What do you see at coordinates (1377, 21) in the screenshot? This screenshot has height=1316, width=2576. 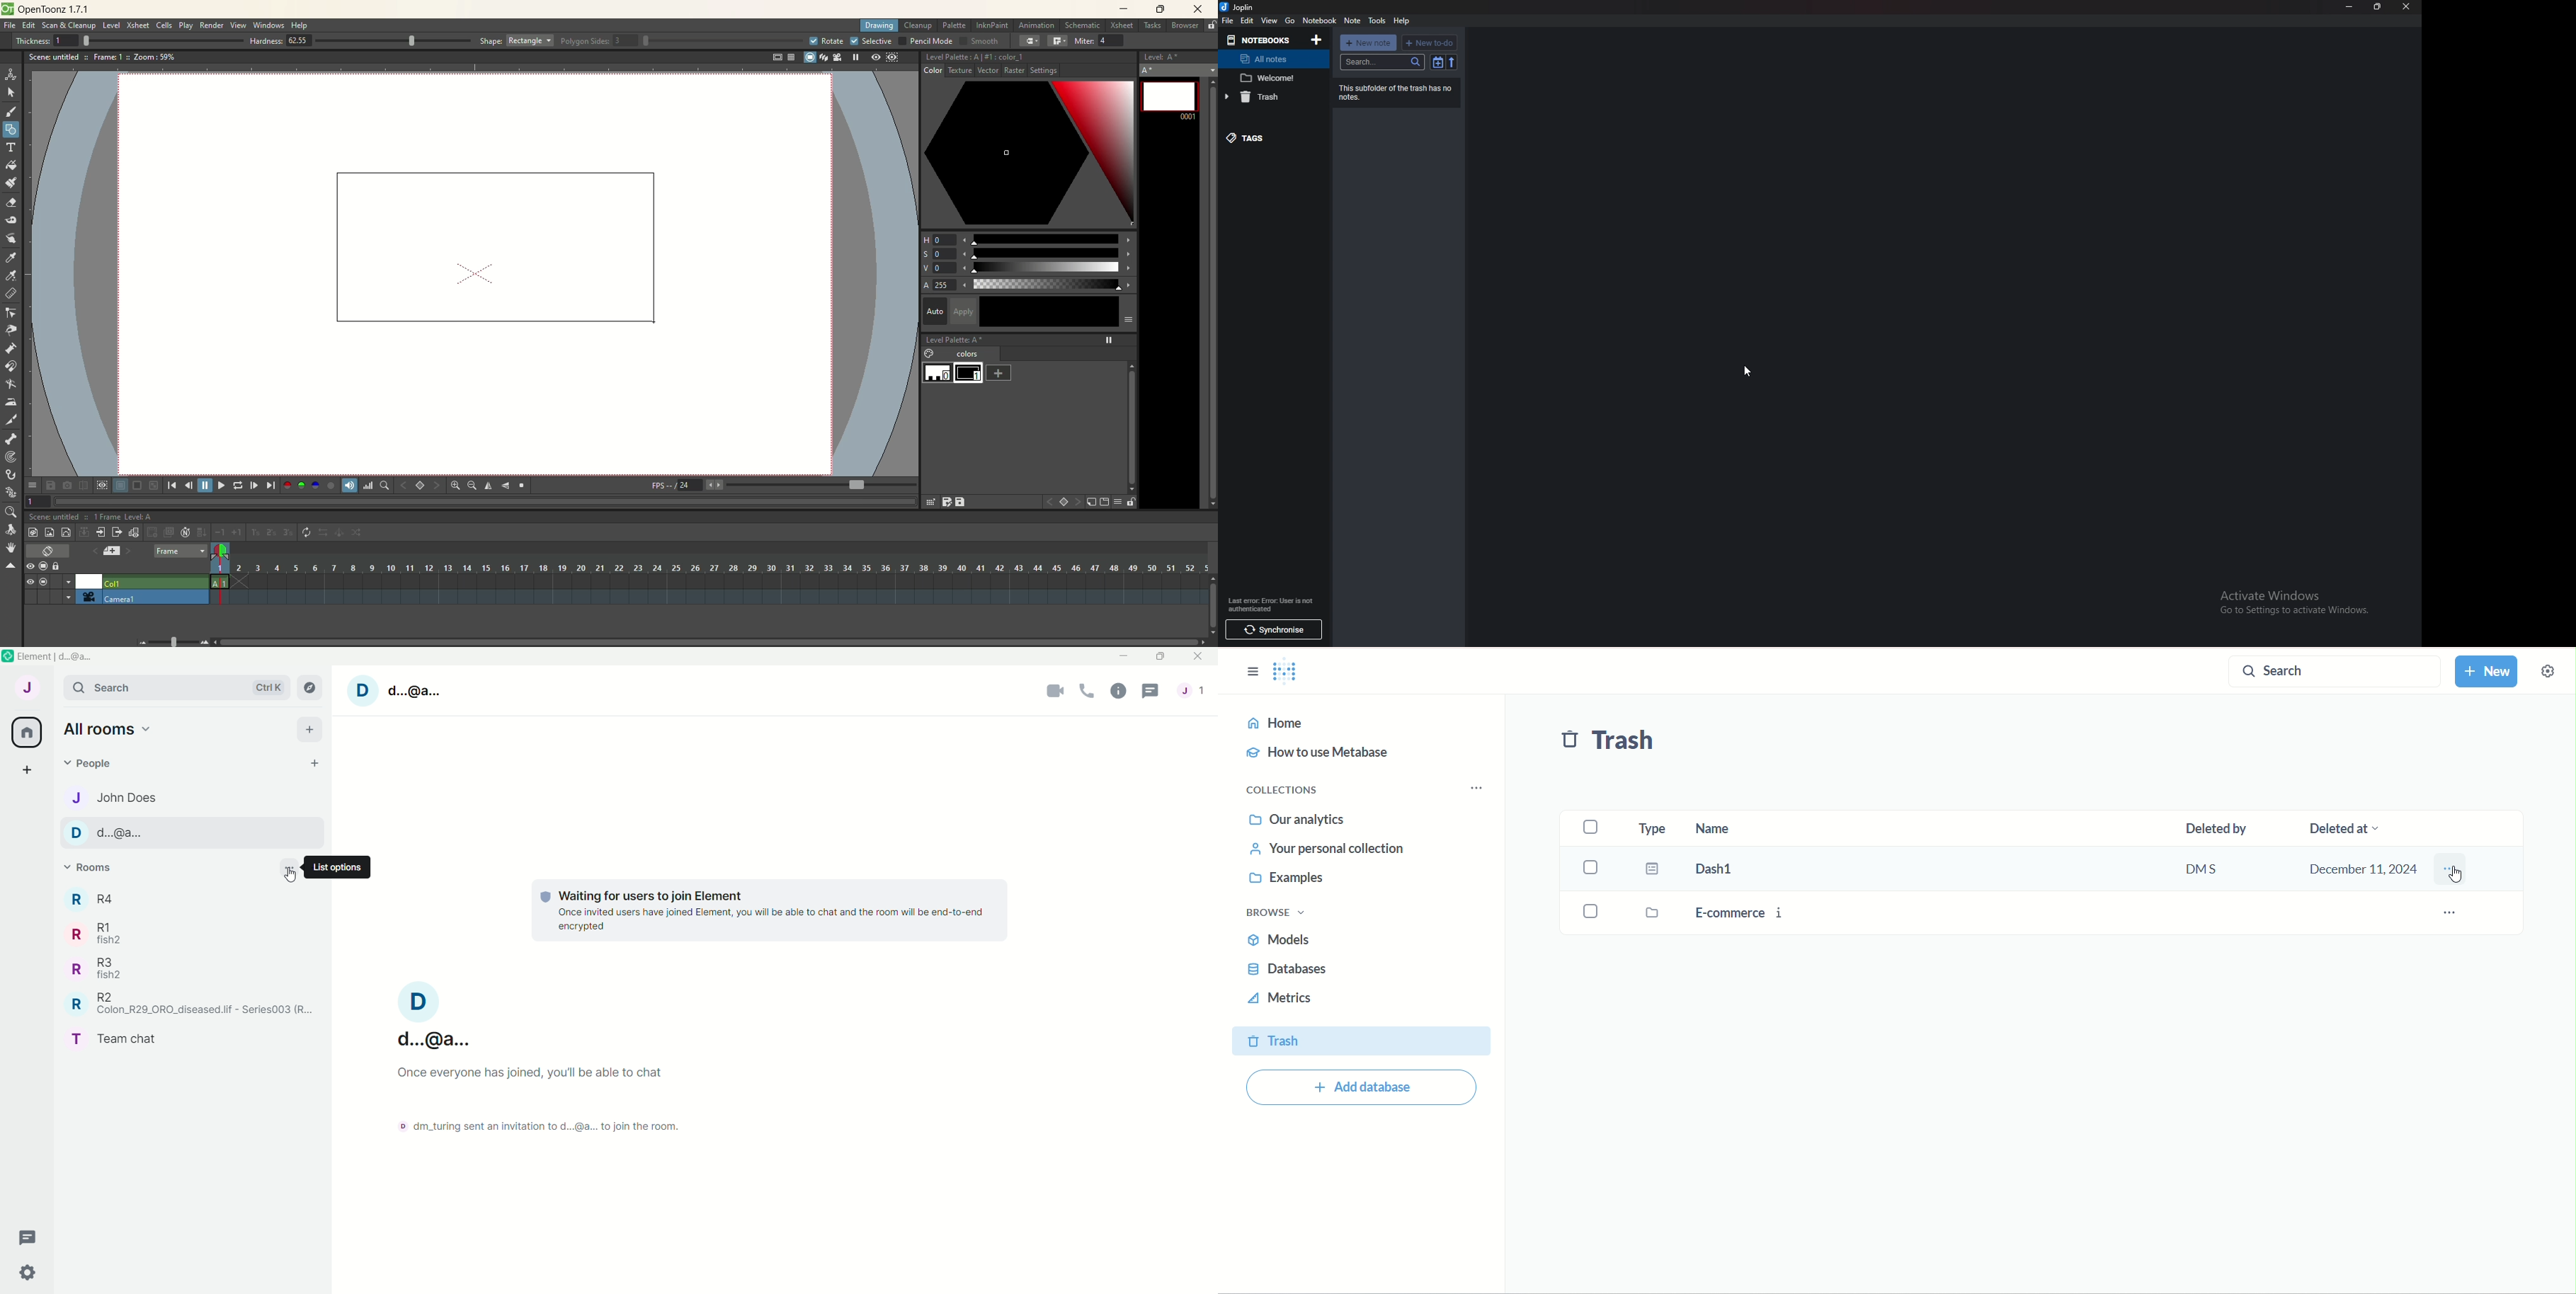 I see `tools` at bounding box center [1377, 21].